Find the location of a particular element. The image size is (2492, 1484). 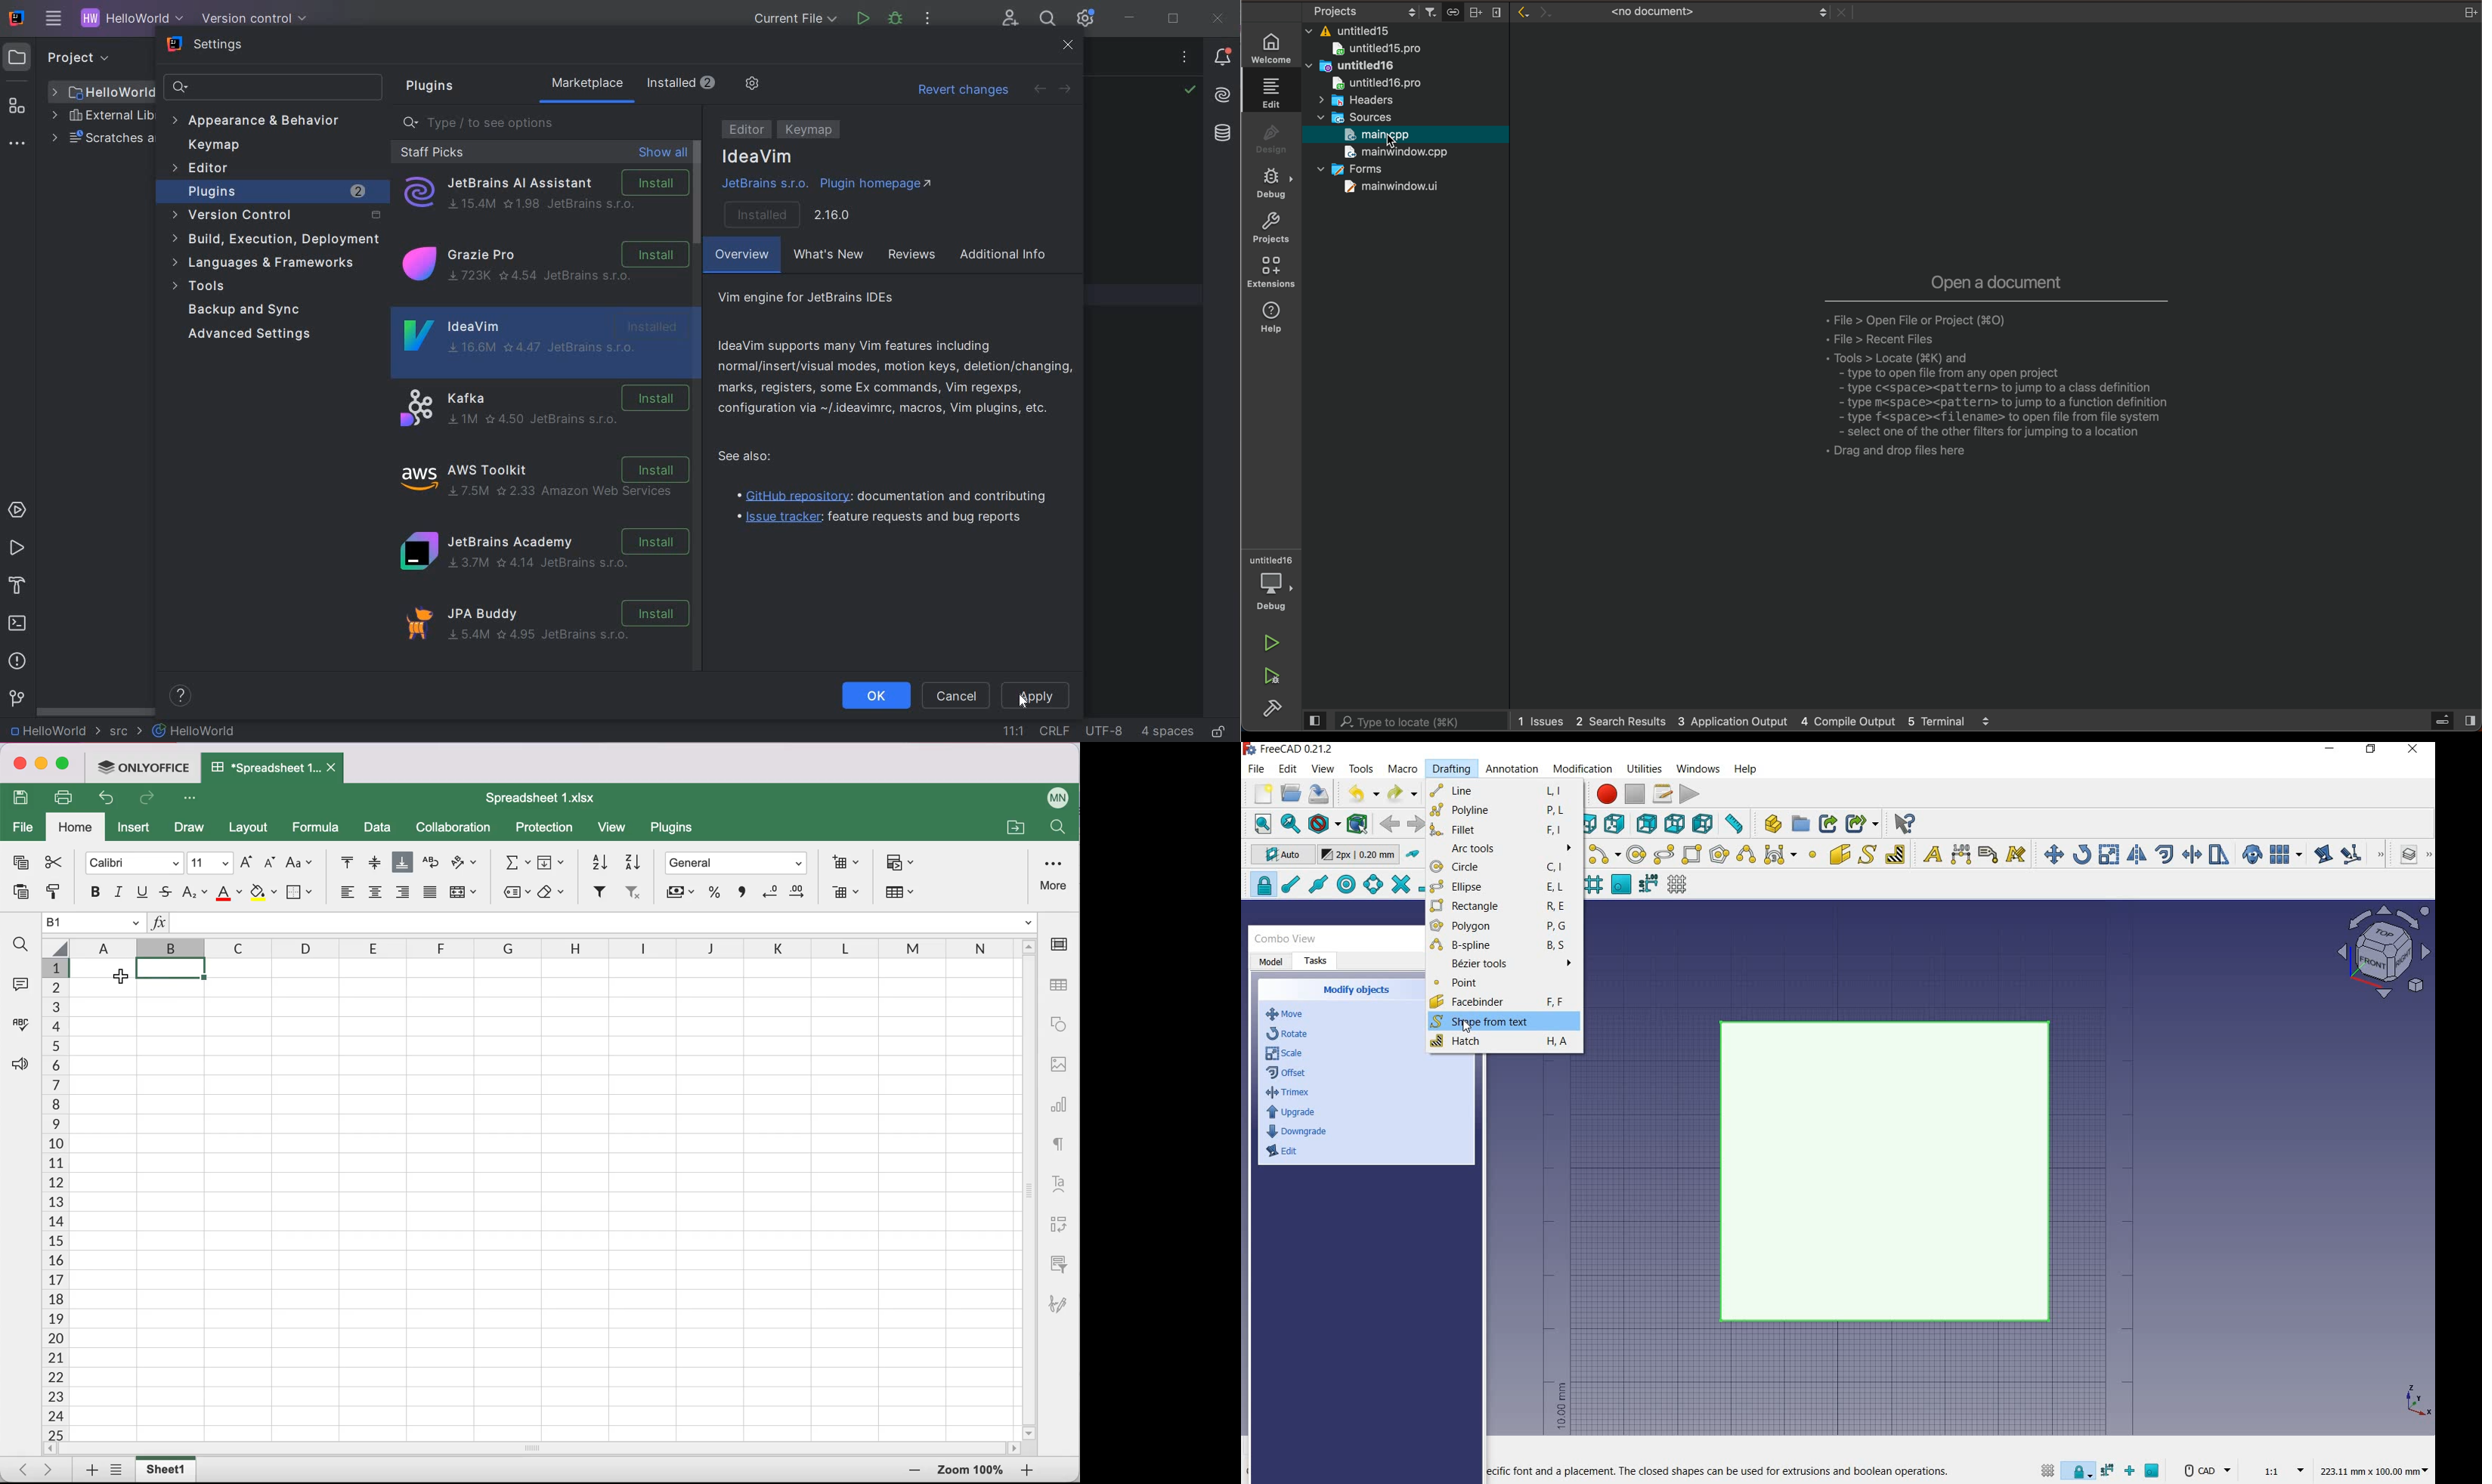

slicer is located at coordinates (1057, 1264).